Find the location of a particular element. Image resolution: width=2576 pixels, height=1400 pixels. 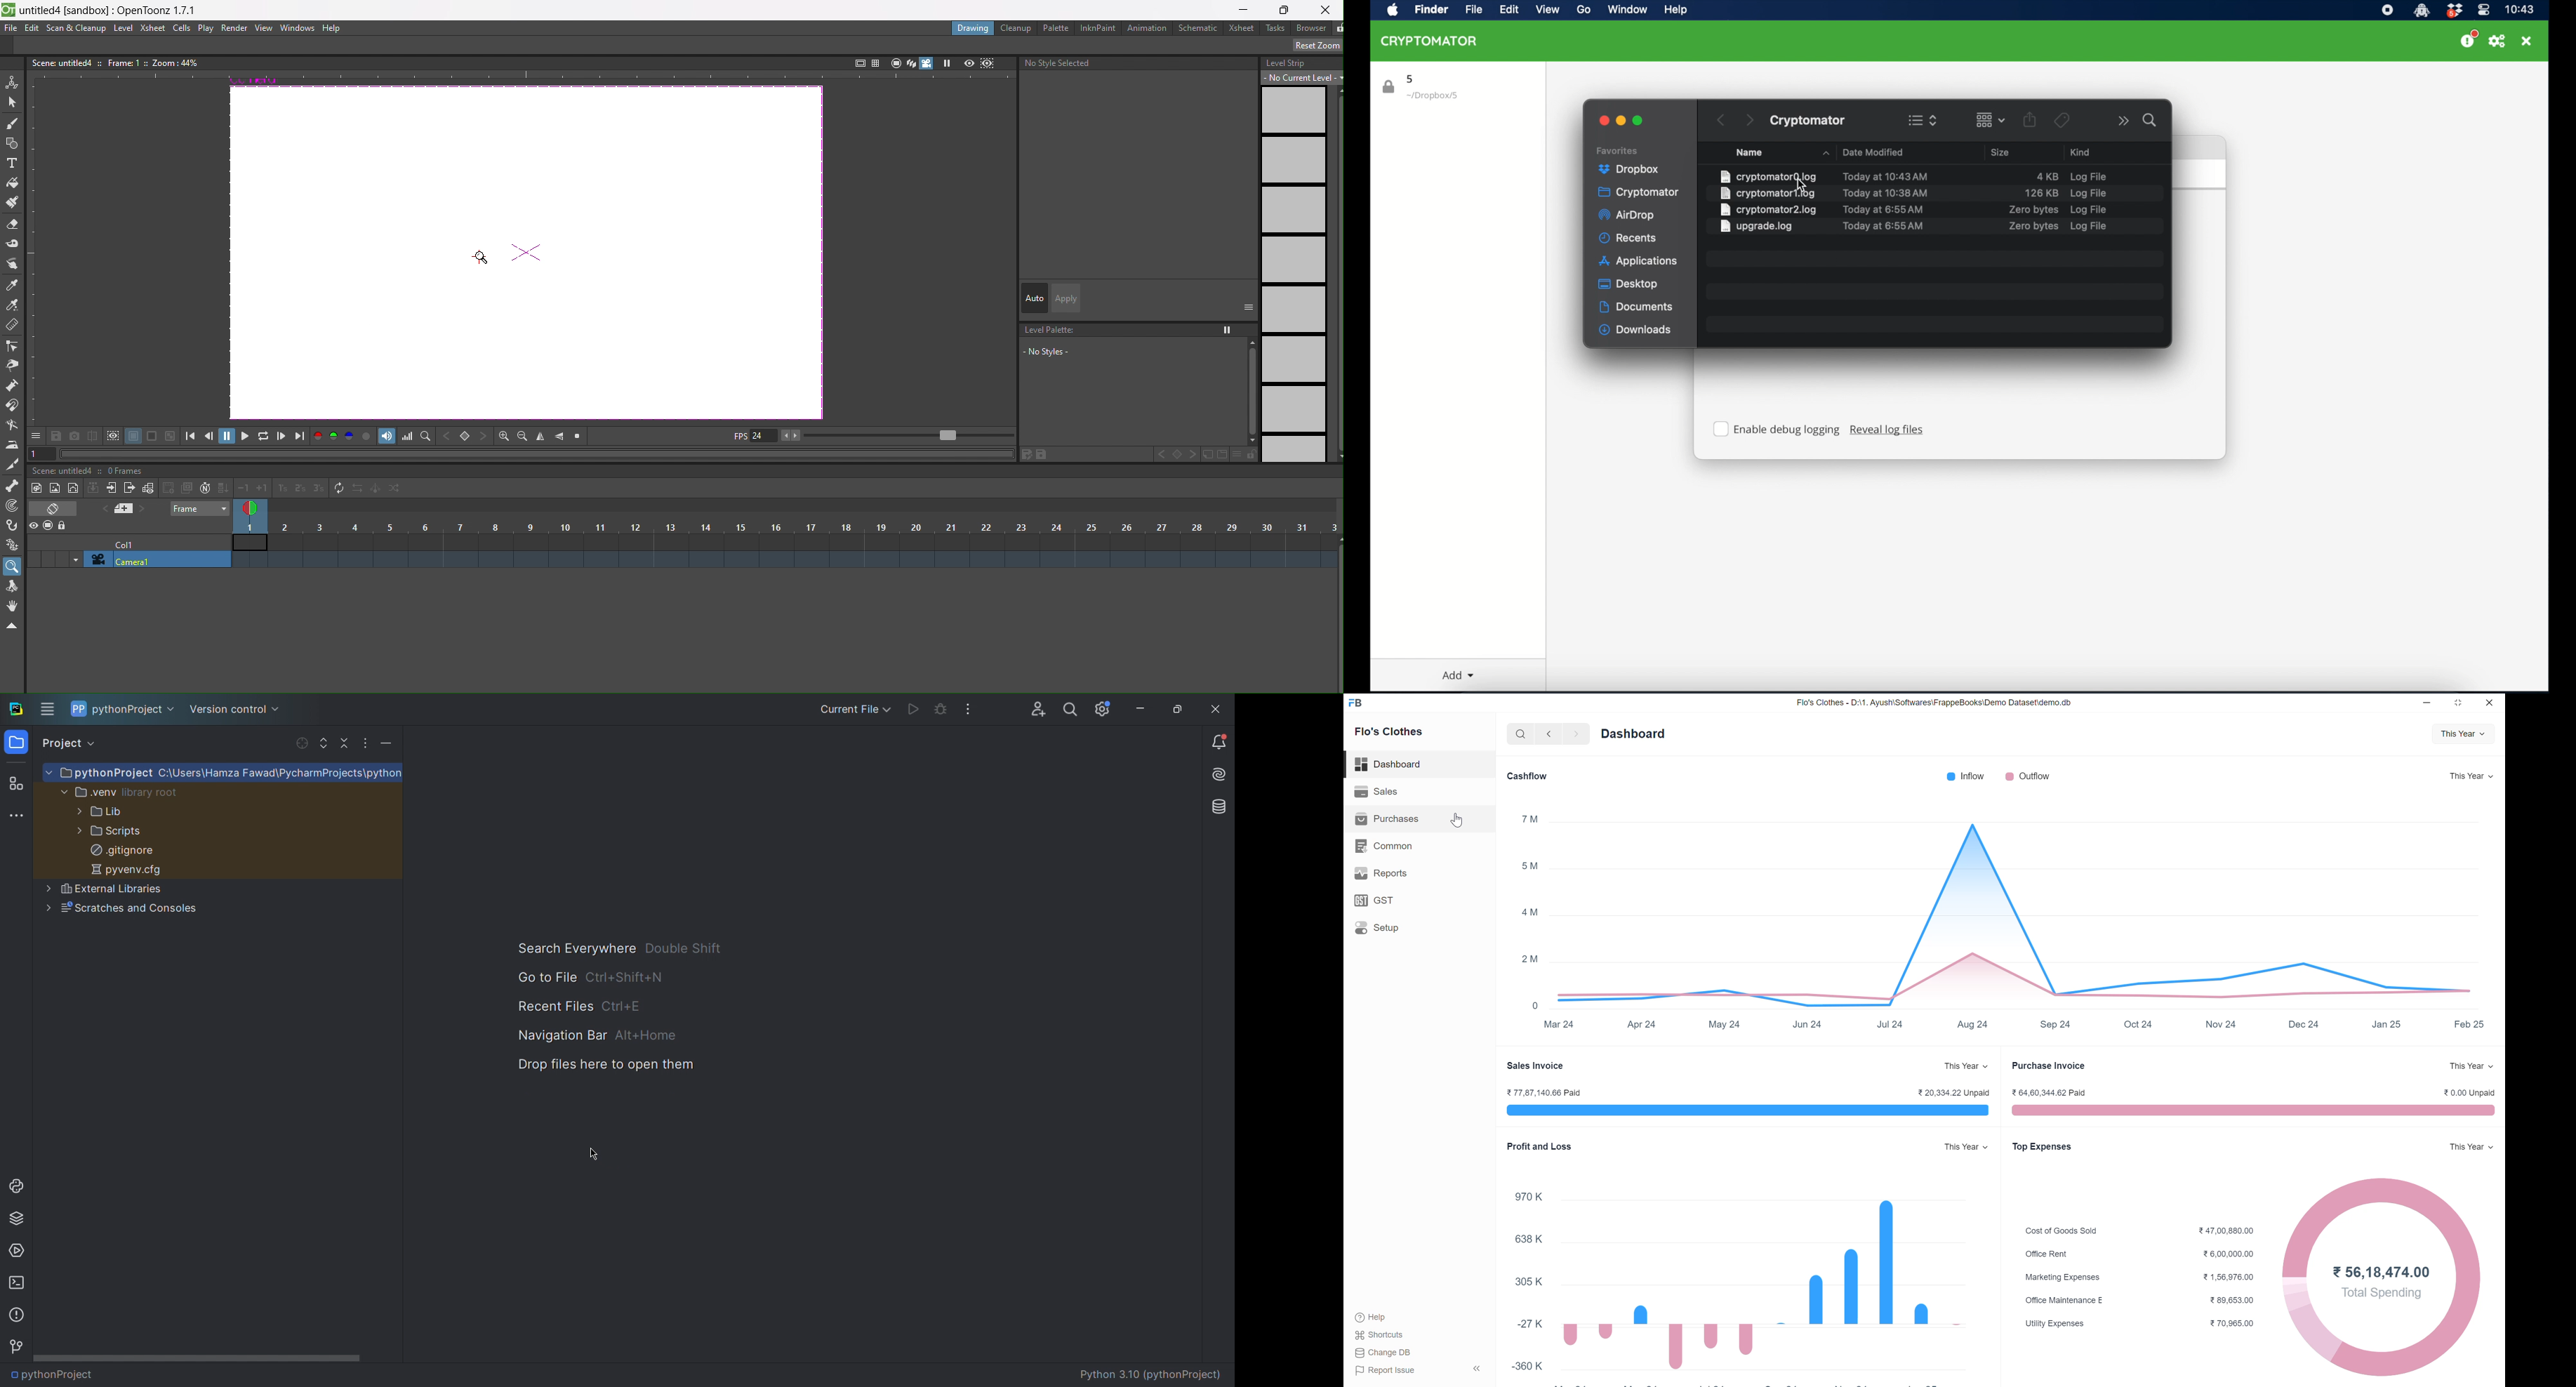

Recent Files Ctrl+E is located at coordinates (627, 1007).